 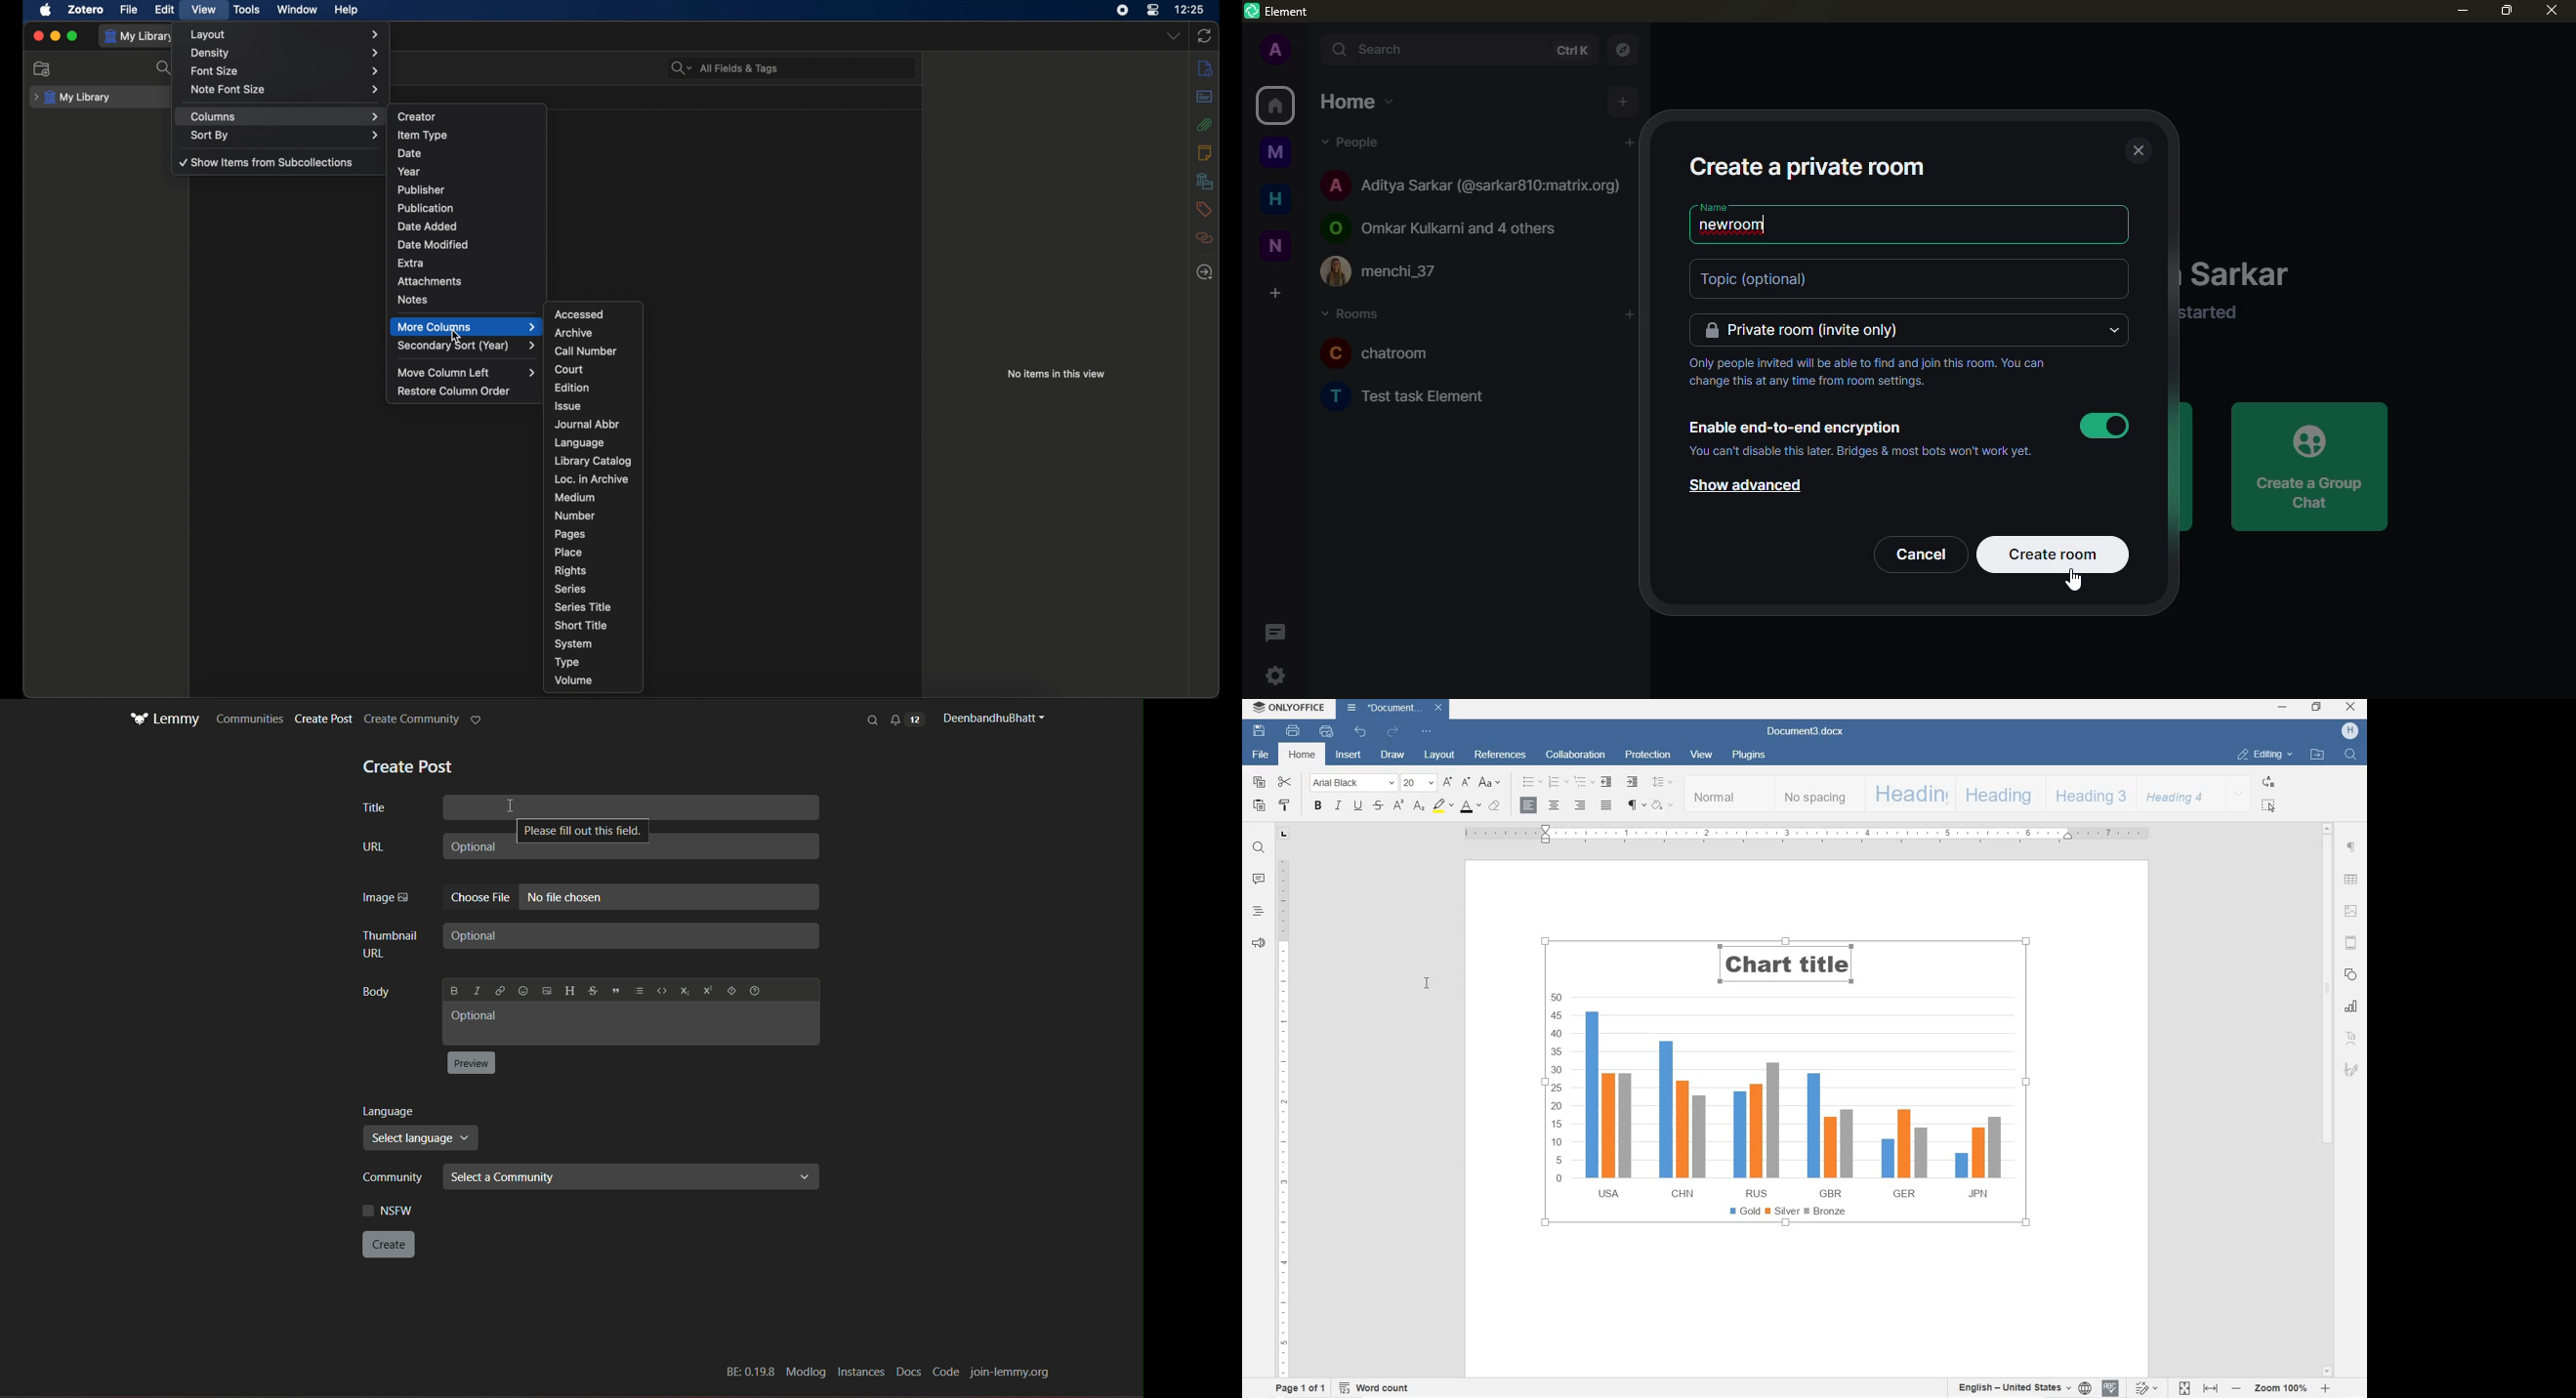 What do you see at coordinates (285, 72) in the screenshot?
I see `font size` at bounding box center [285, 72].